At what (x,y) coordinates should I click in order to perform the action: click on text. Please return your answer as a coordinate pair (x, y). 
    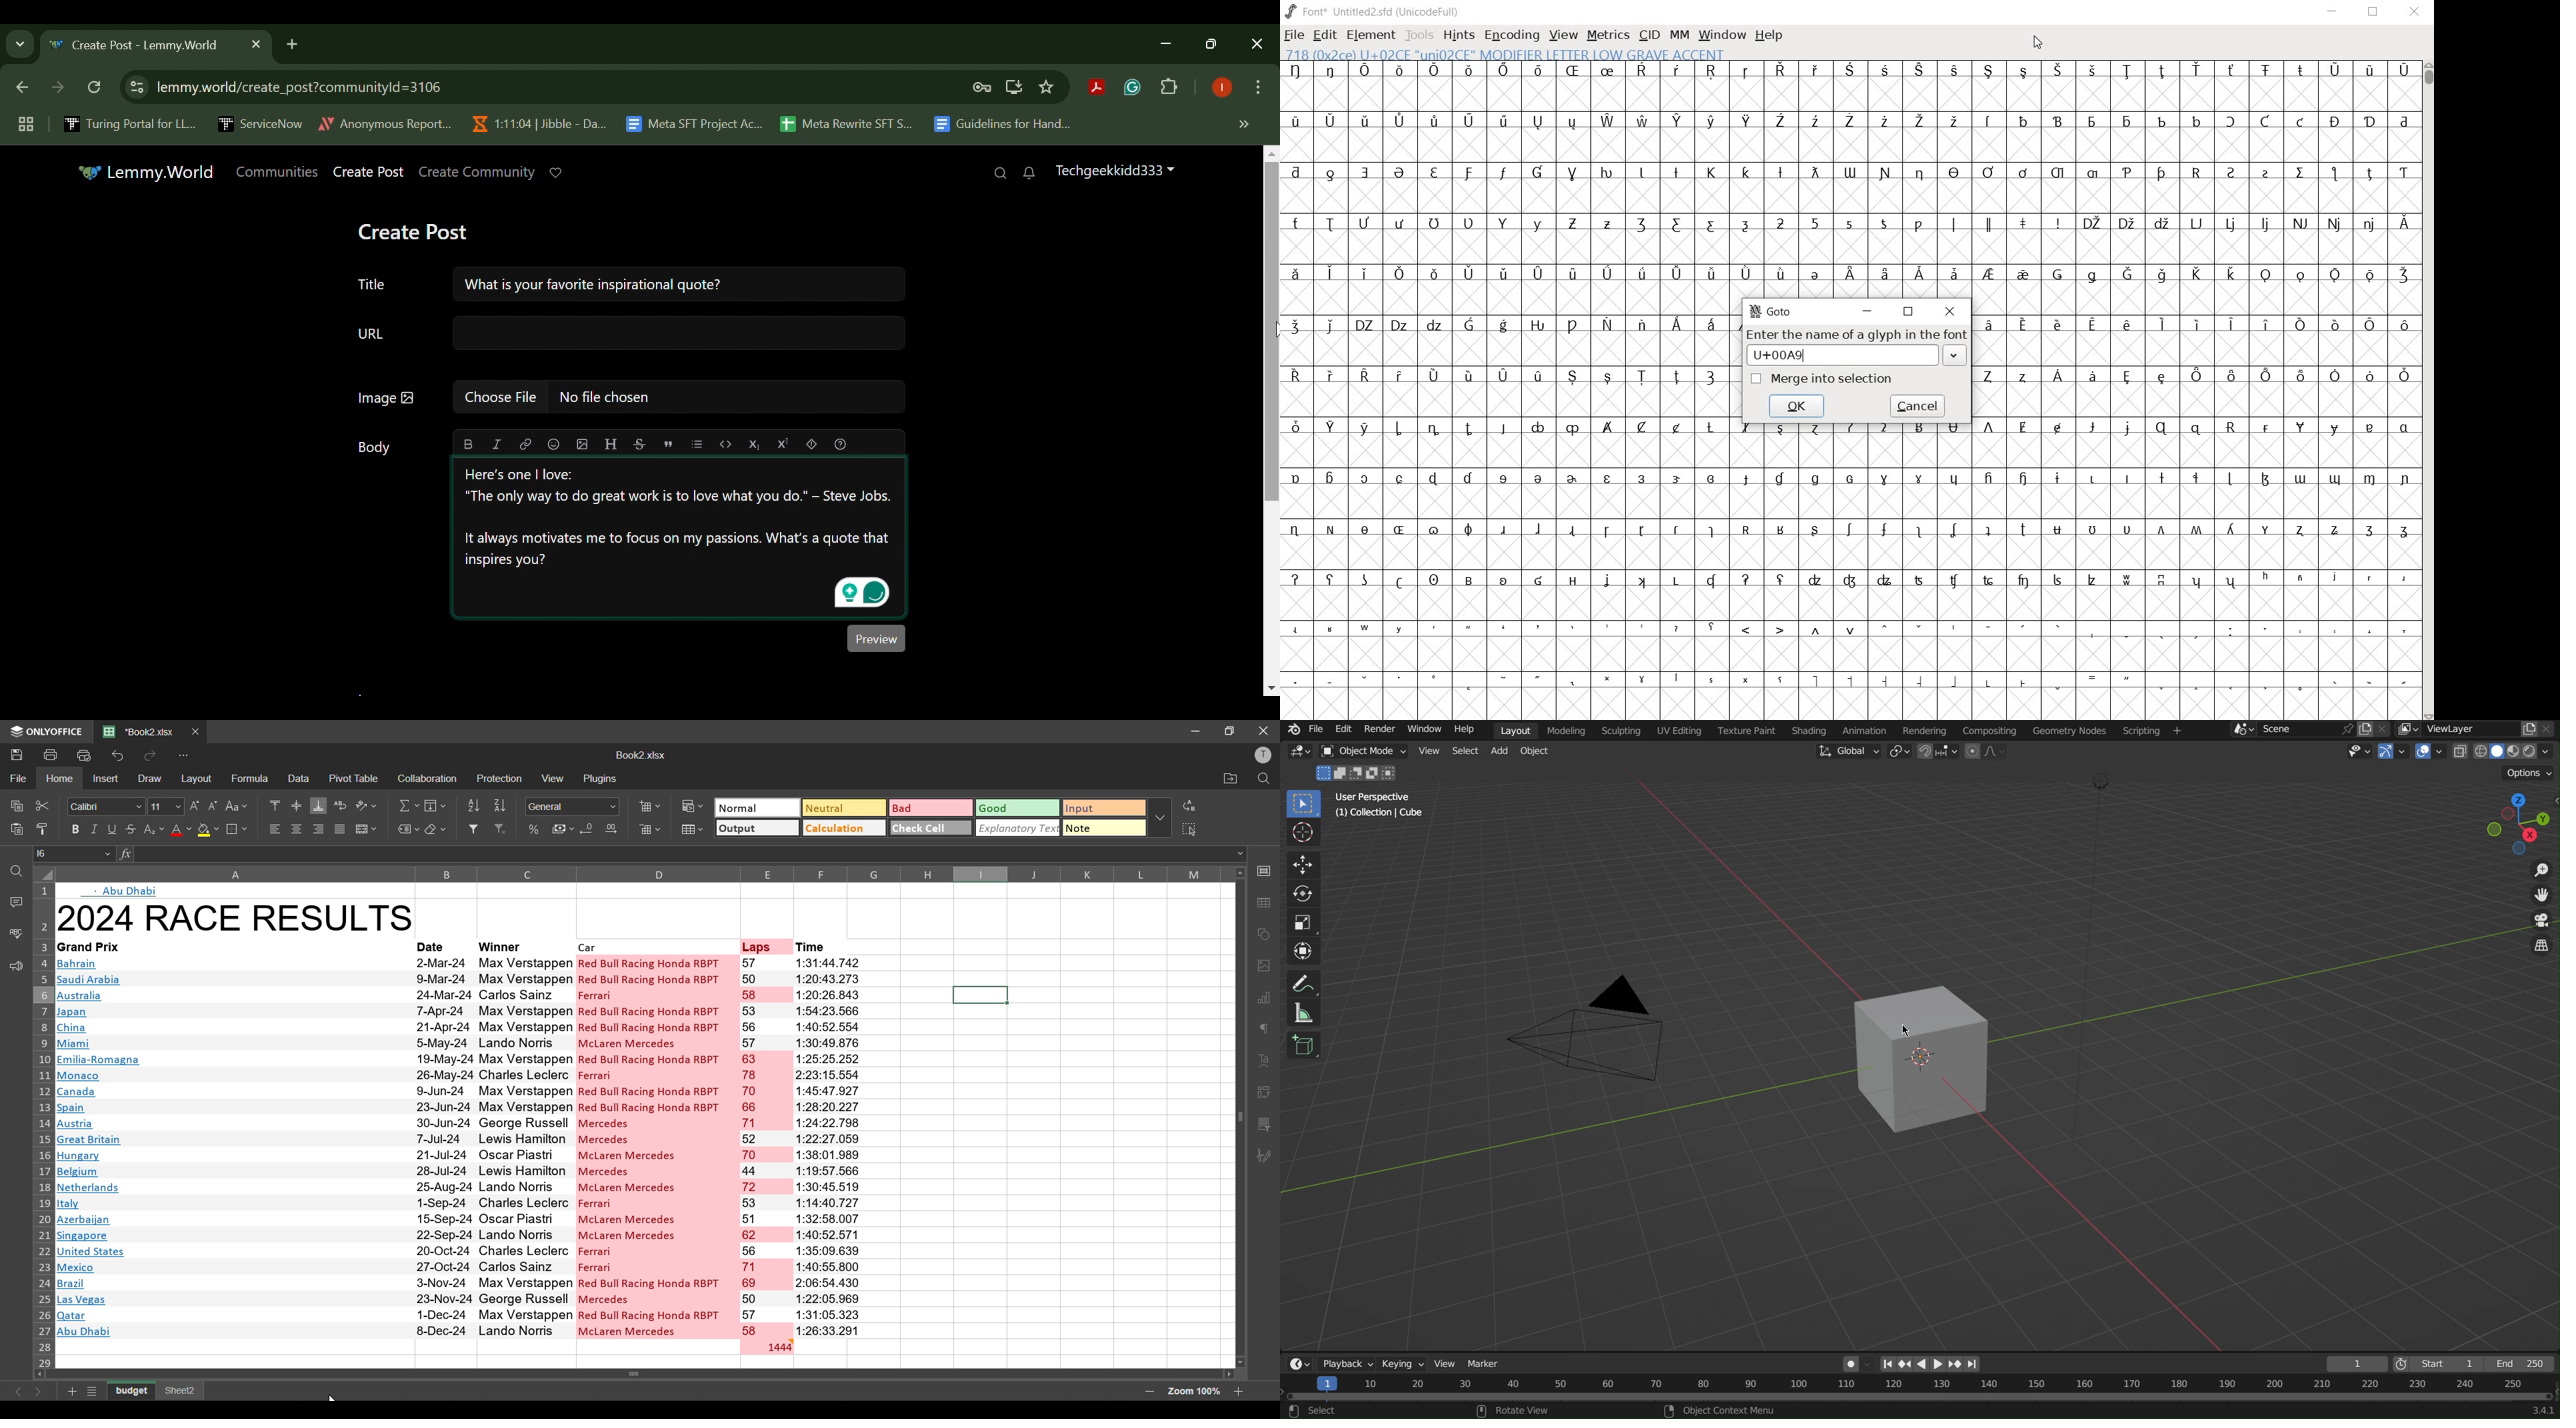
    Looking at the image, I should click on (1267, 1063).